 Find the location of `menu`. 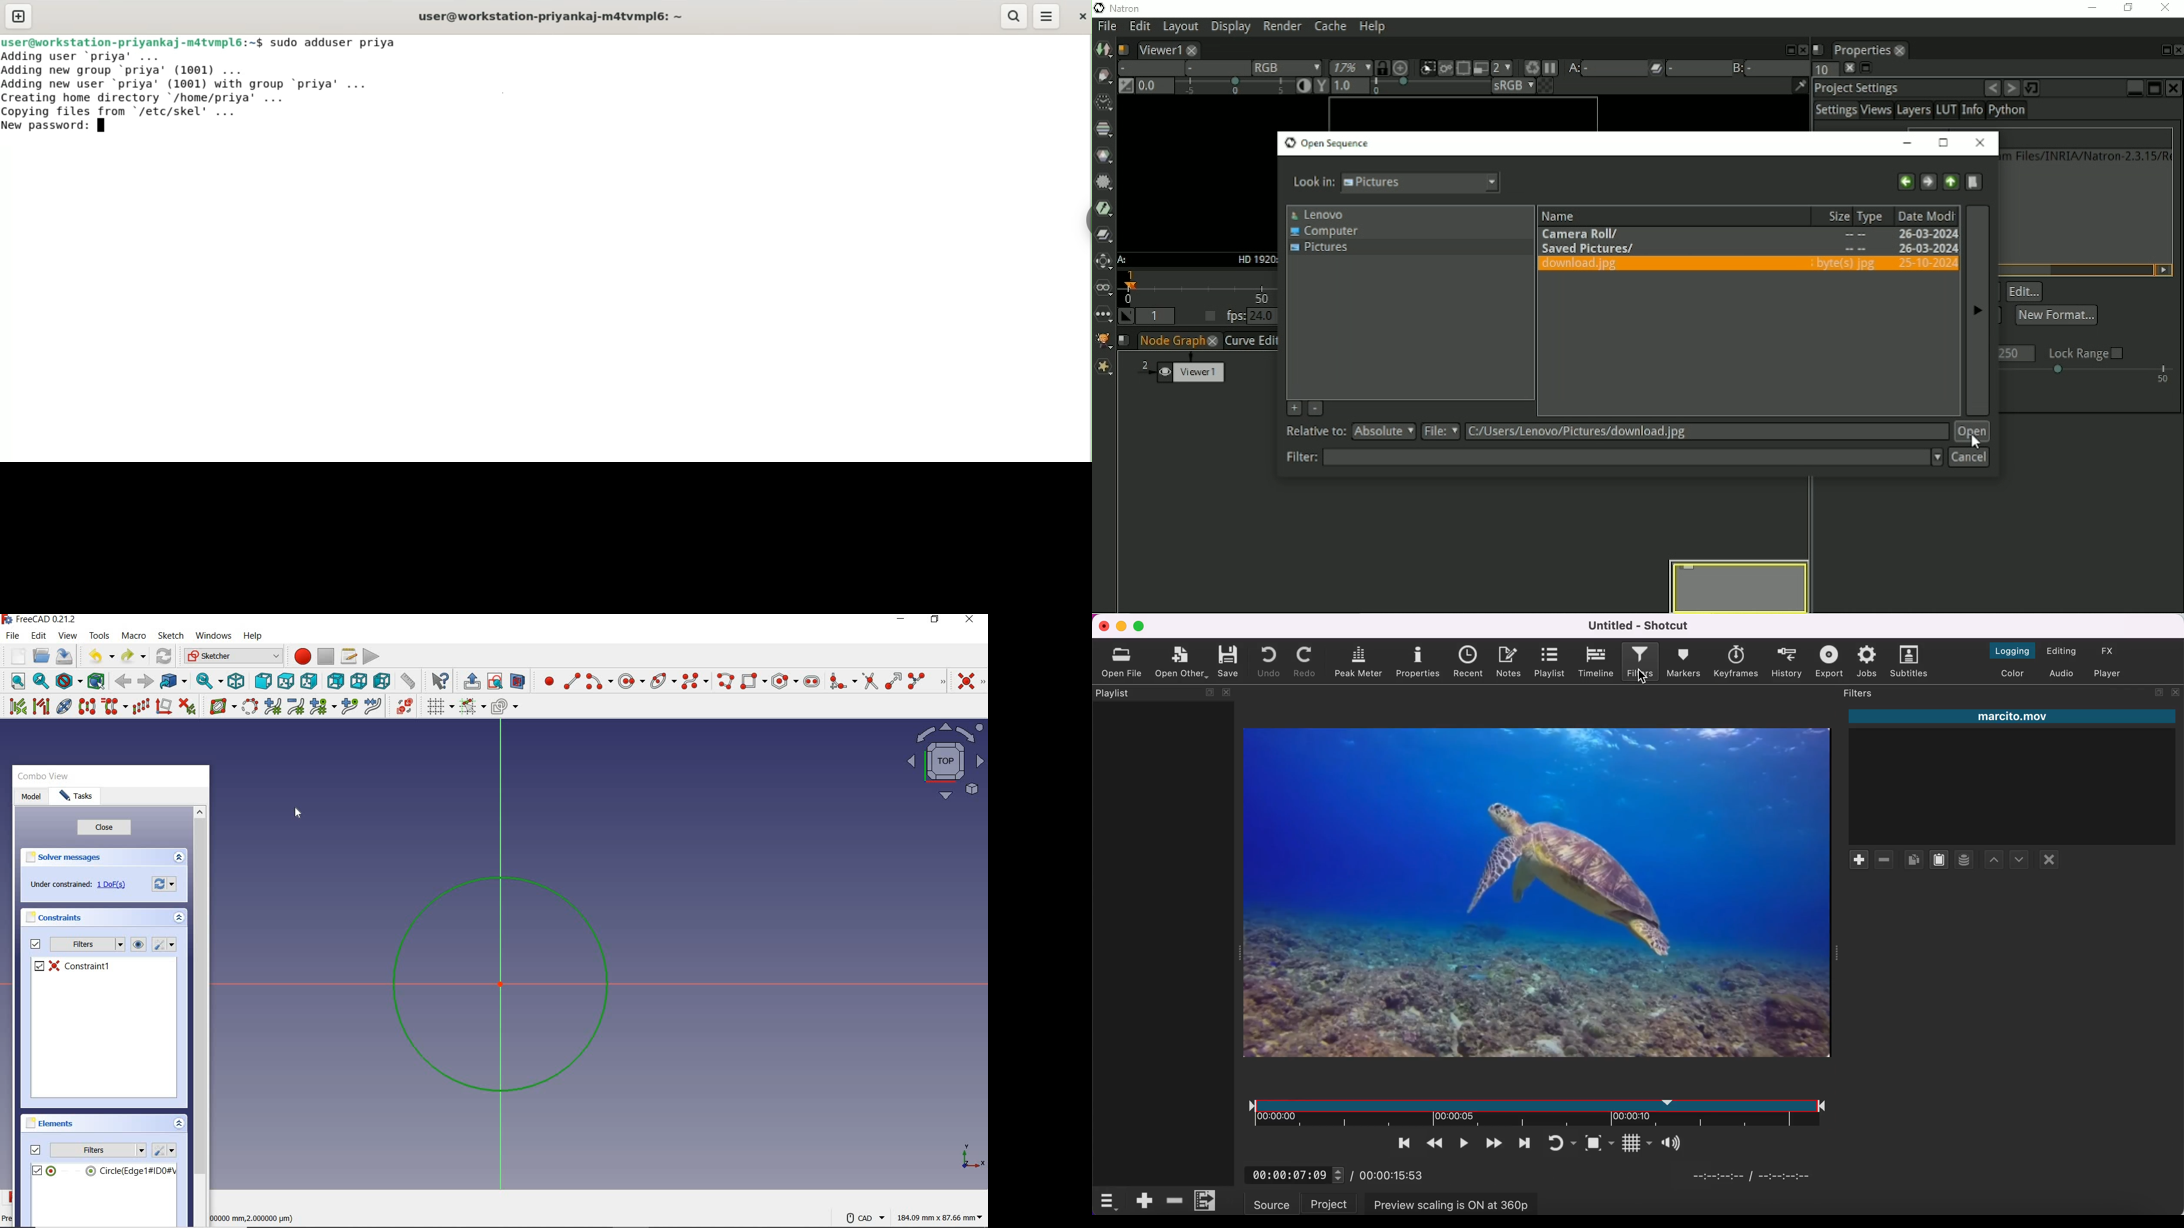

menu is located at coordinates (1047, 17).